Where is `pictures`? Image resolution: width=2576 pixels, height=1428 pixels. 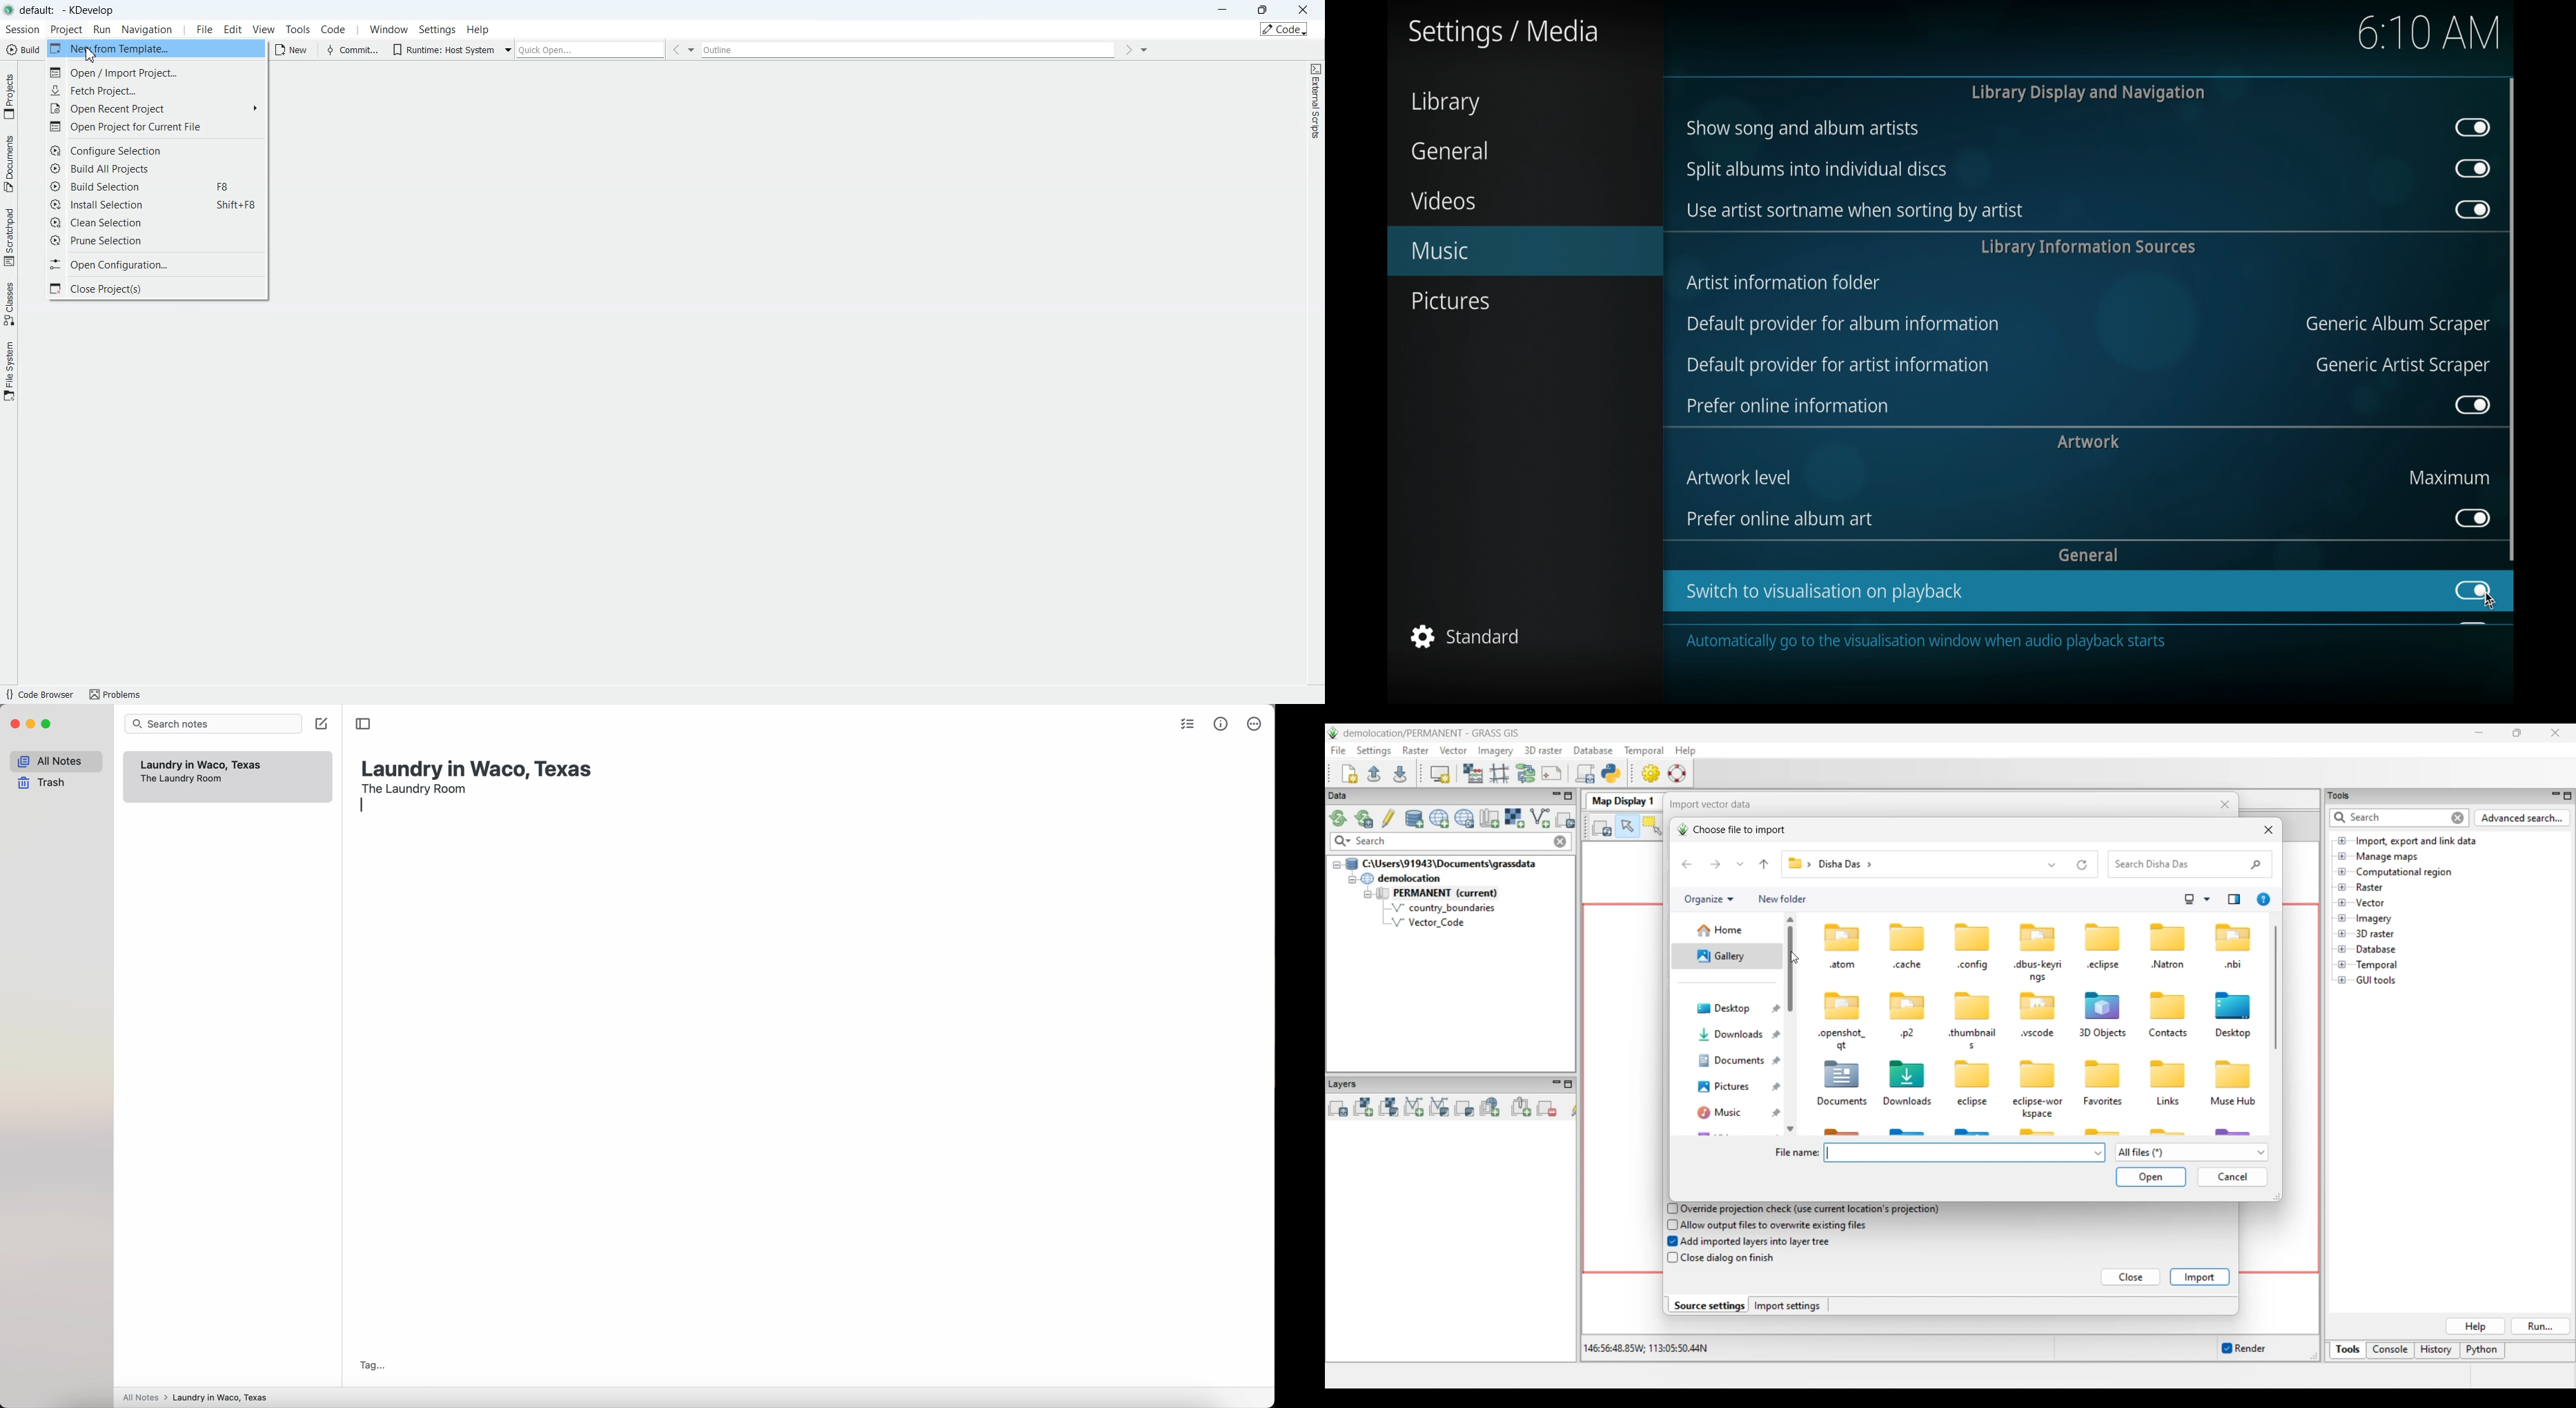
pictures is located at coordinates (1450, 301).